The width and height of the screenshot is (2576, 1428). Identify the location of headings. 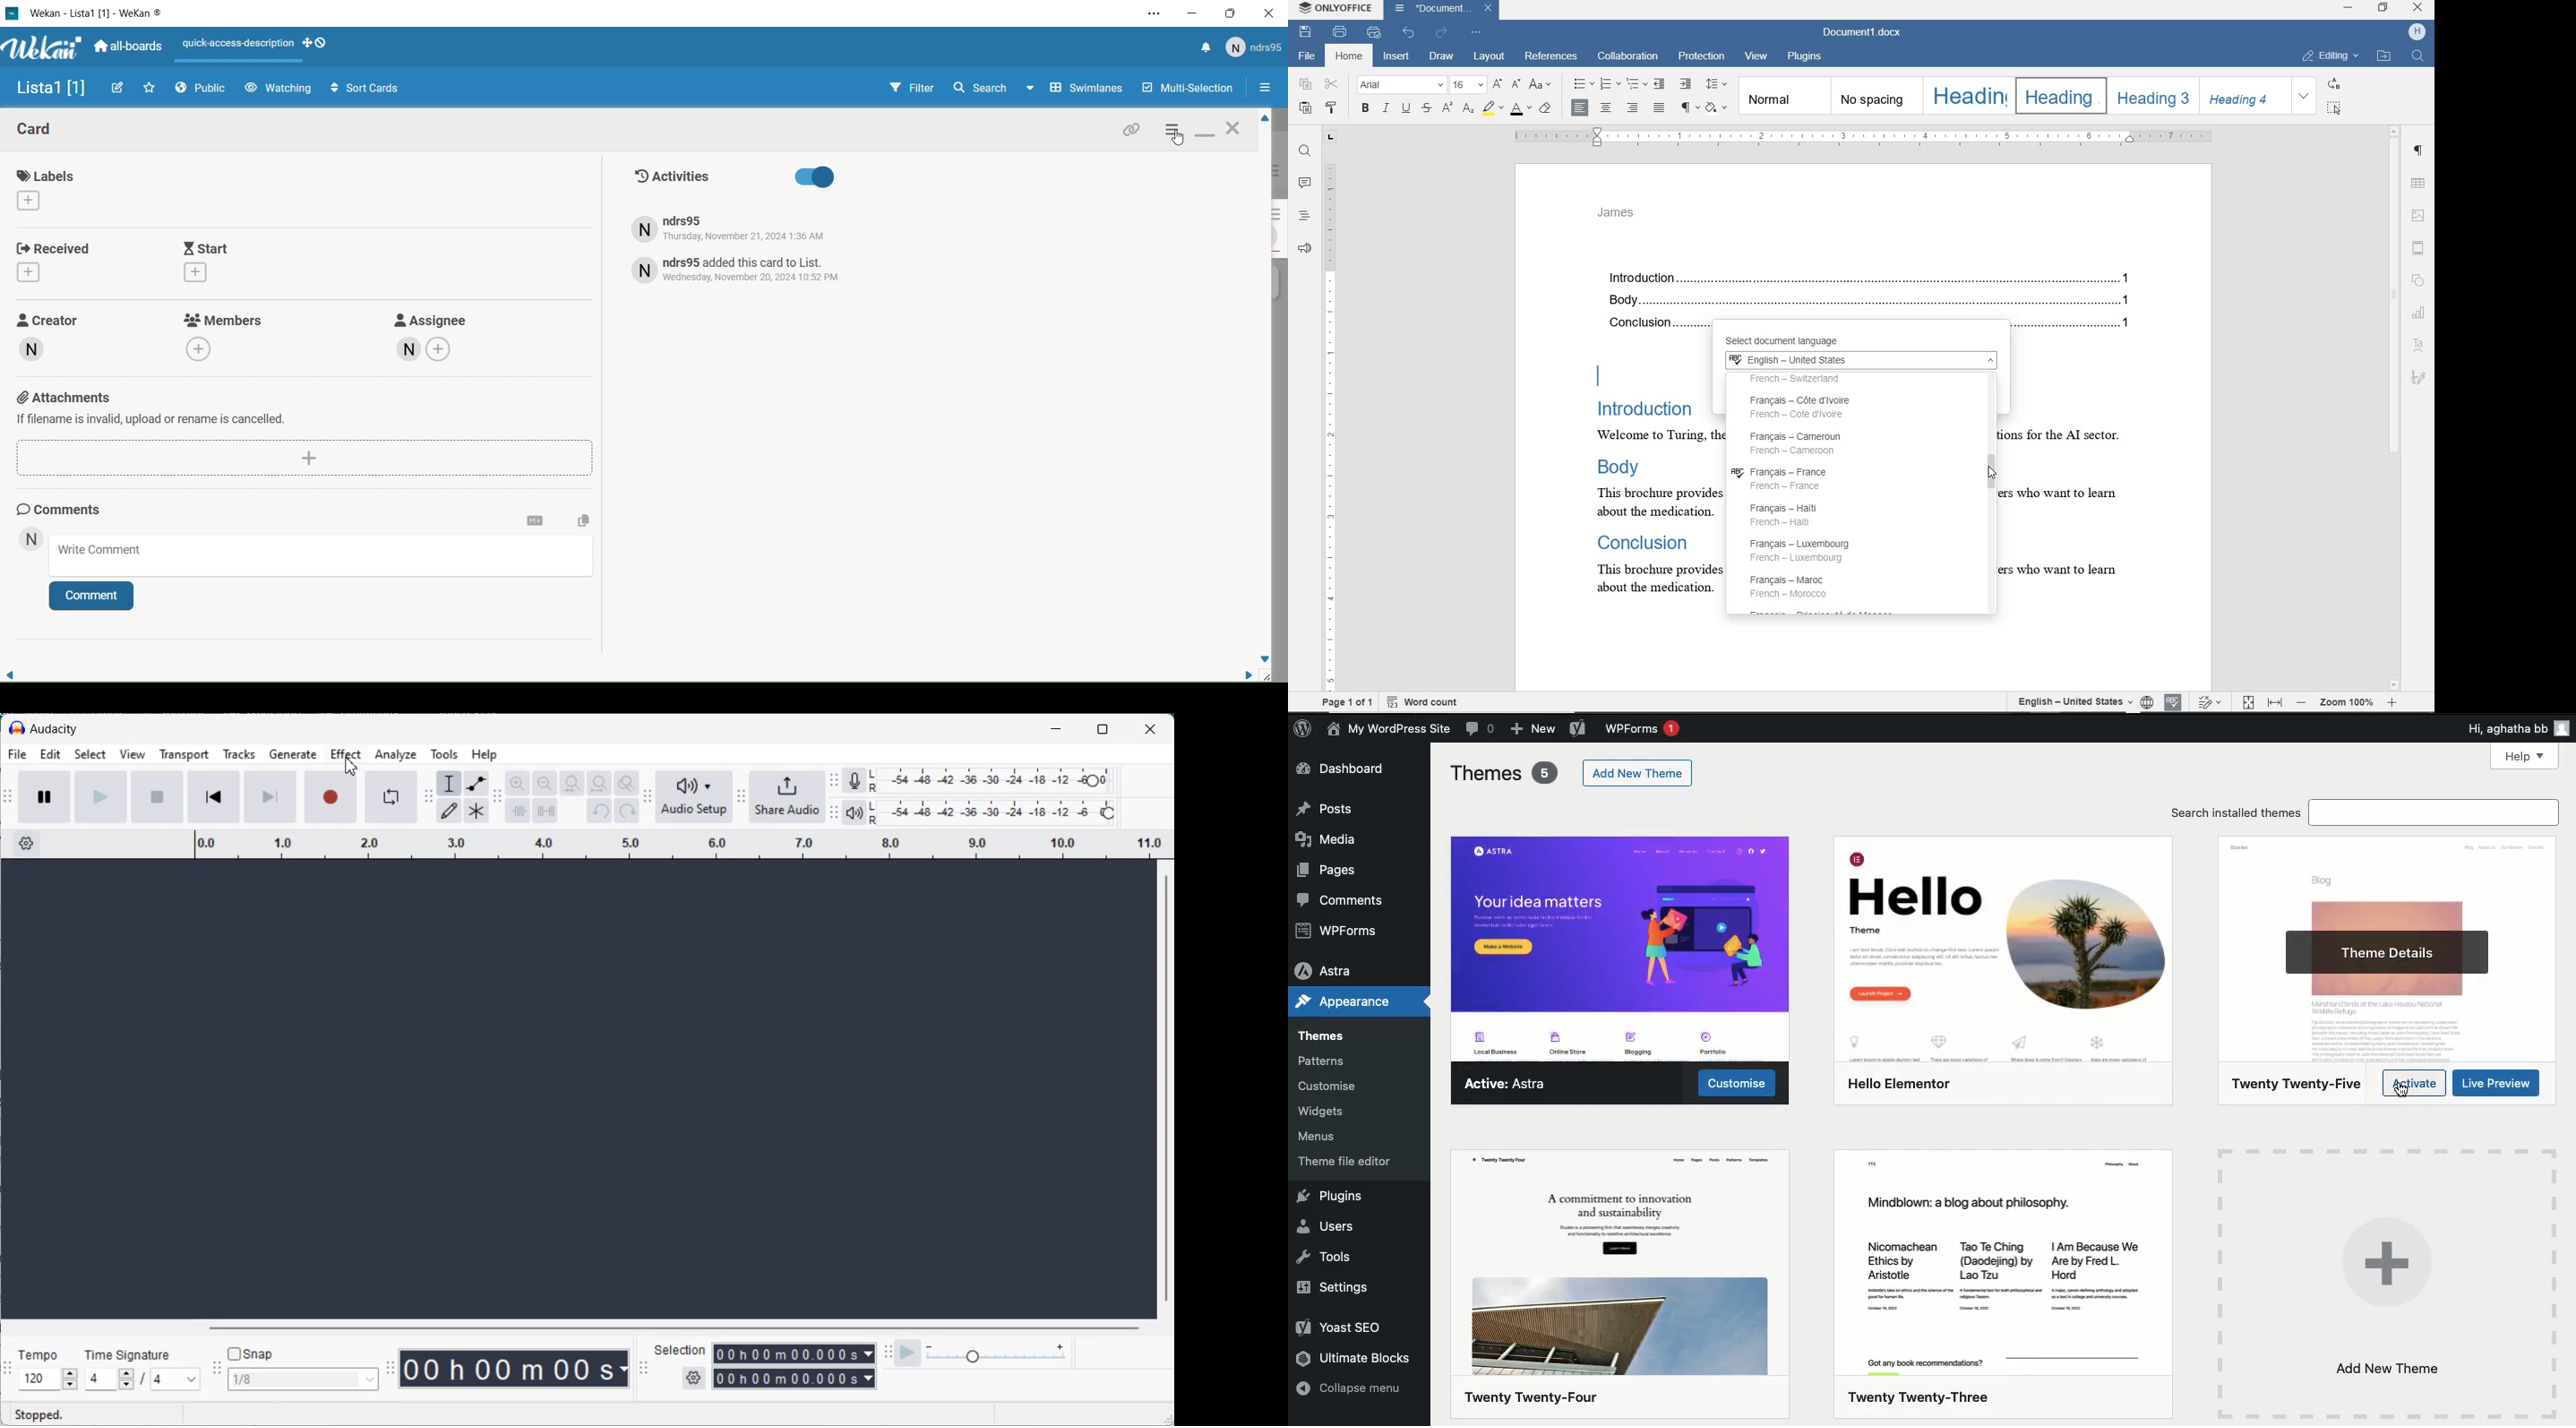
(1304, 216).